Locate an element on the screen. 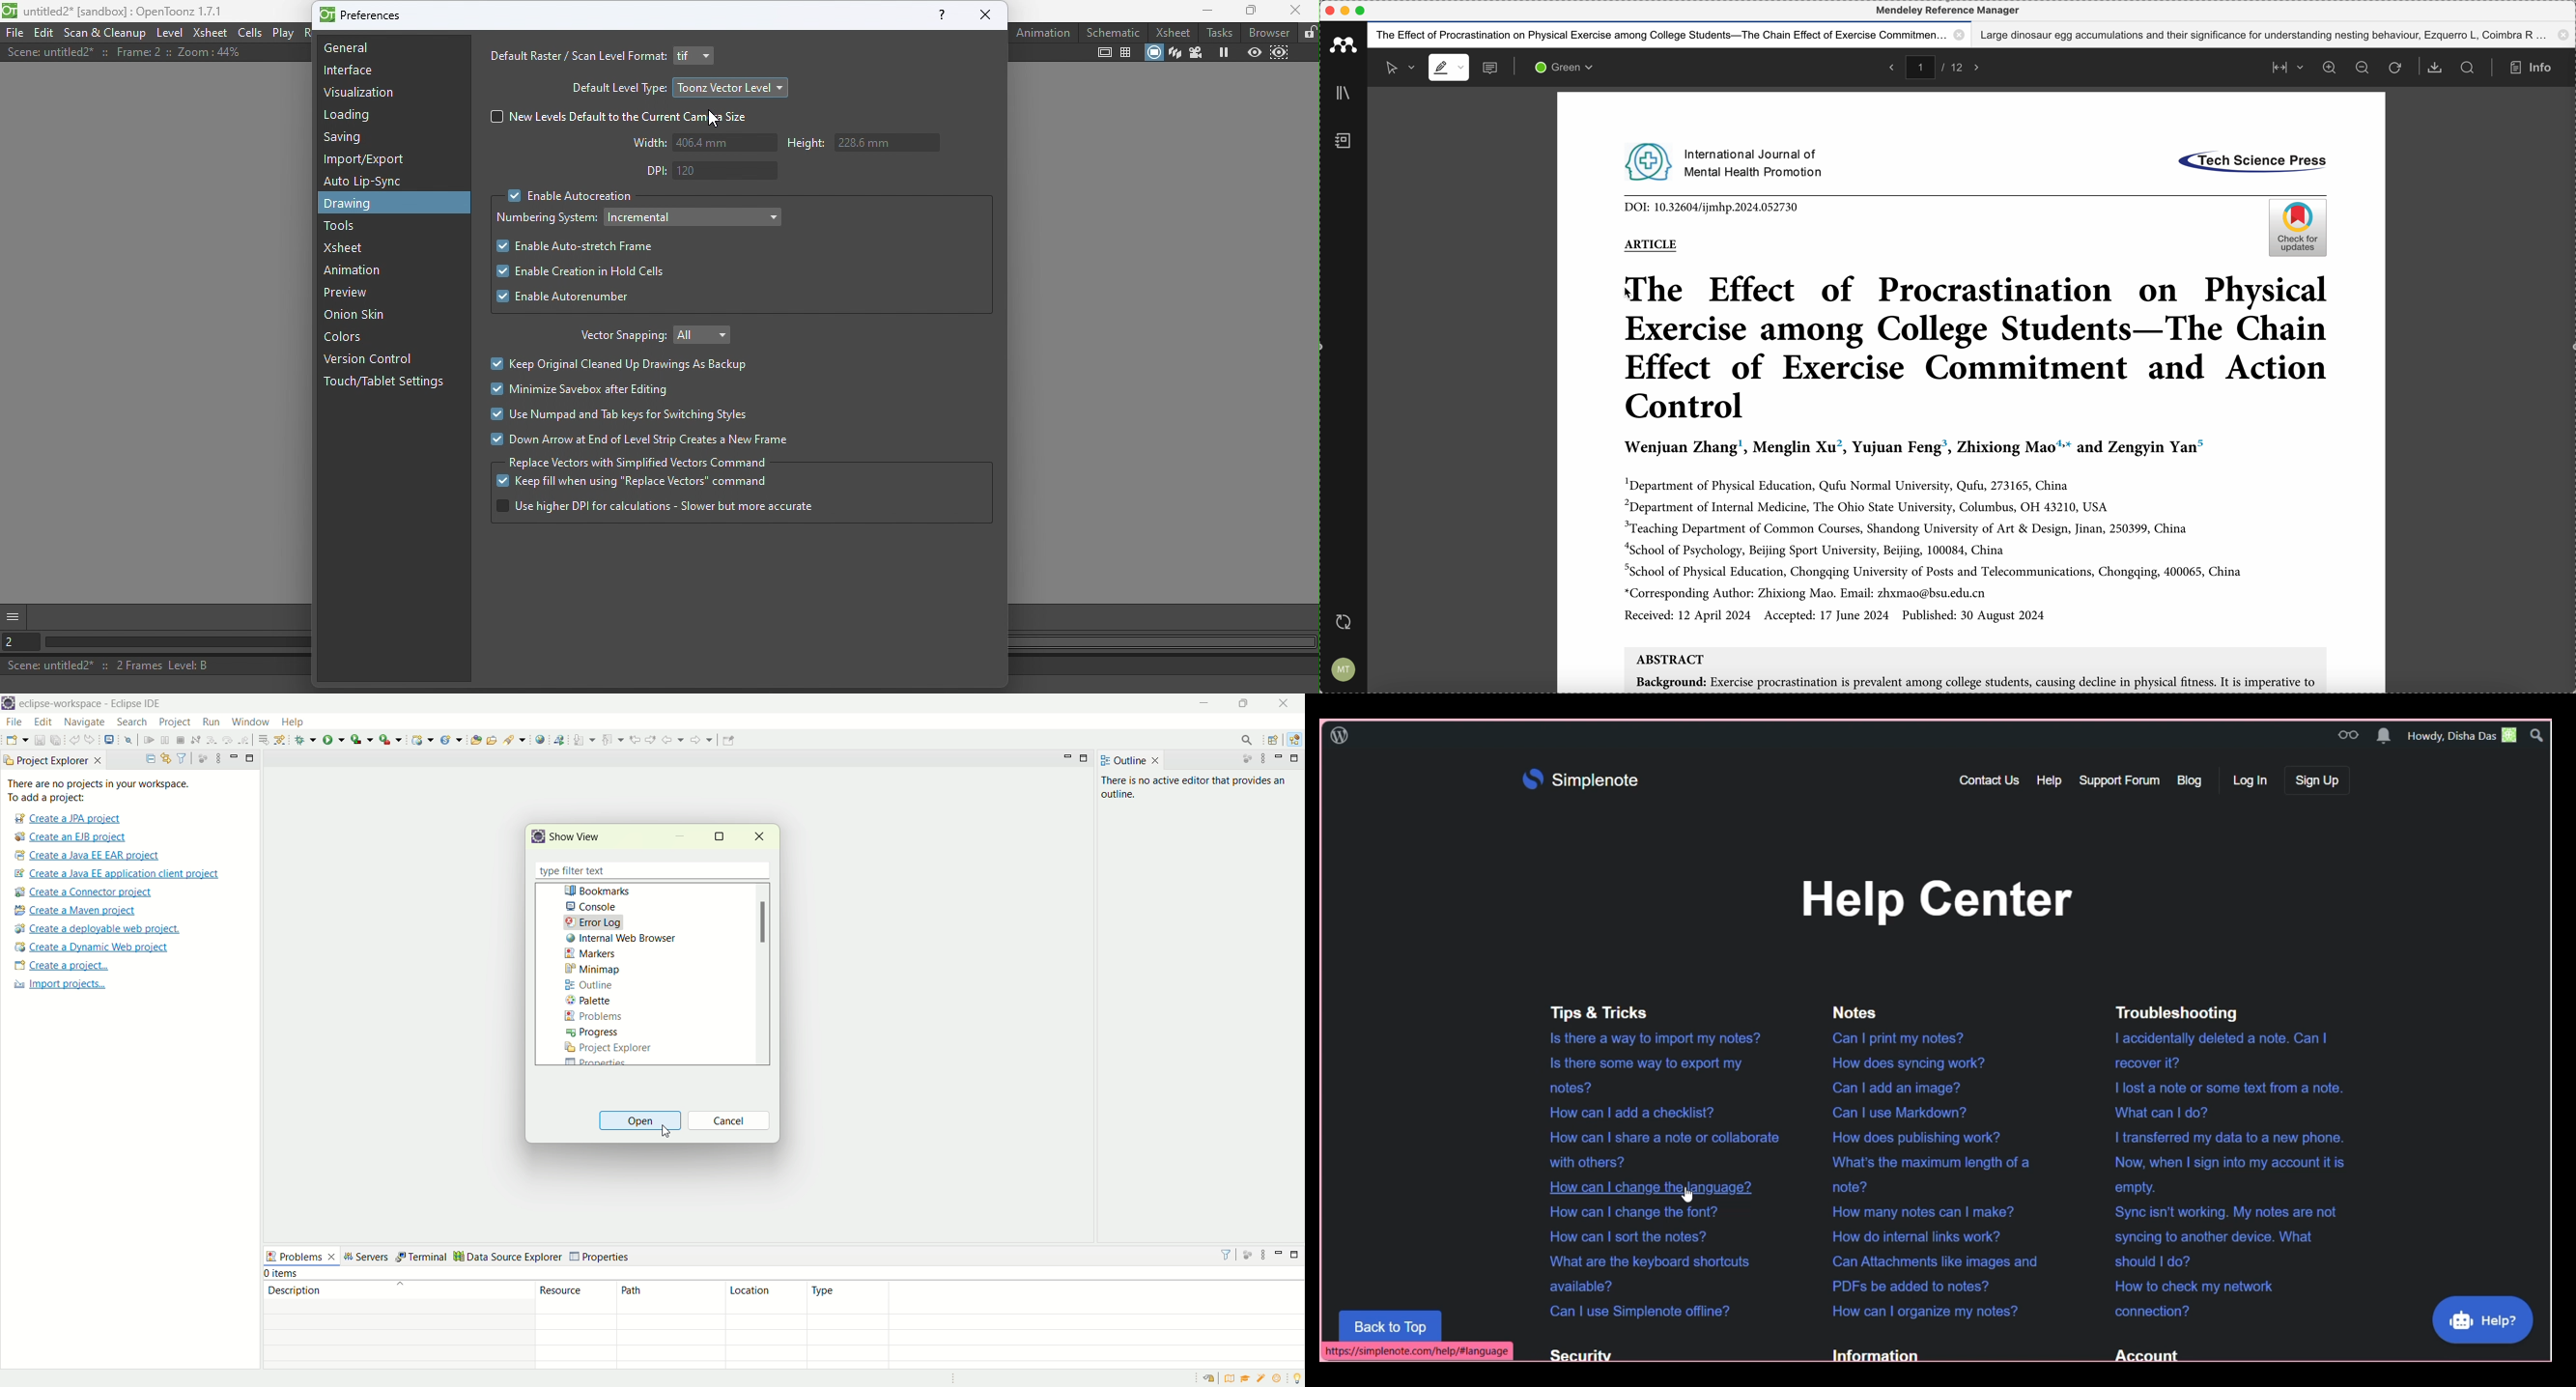 The width and height of the screenshot is (2576, 1400). Preferences is located at coordinates (363, 14).